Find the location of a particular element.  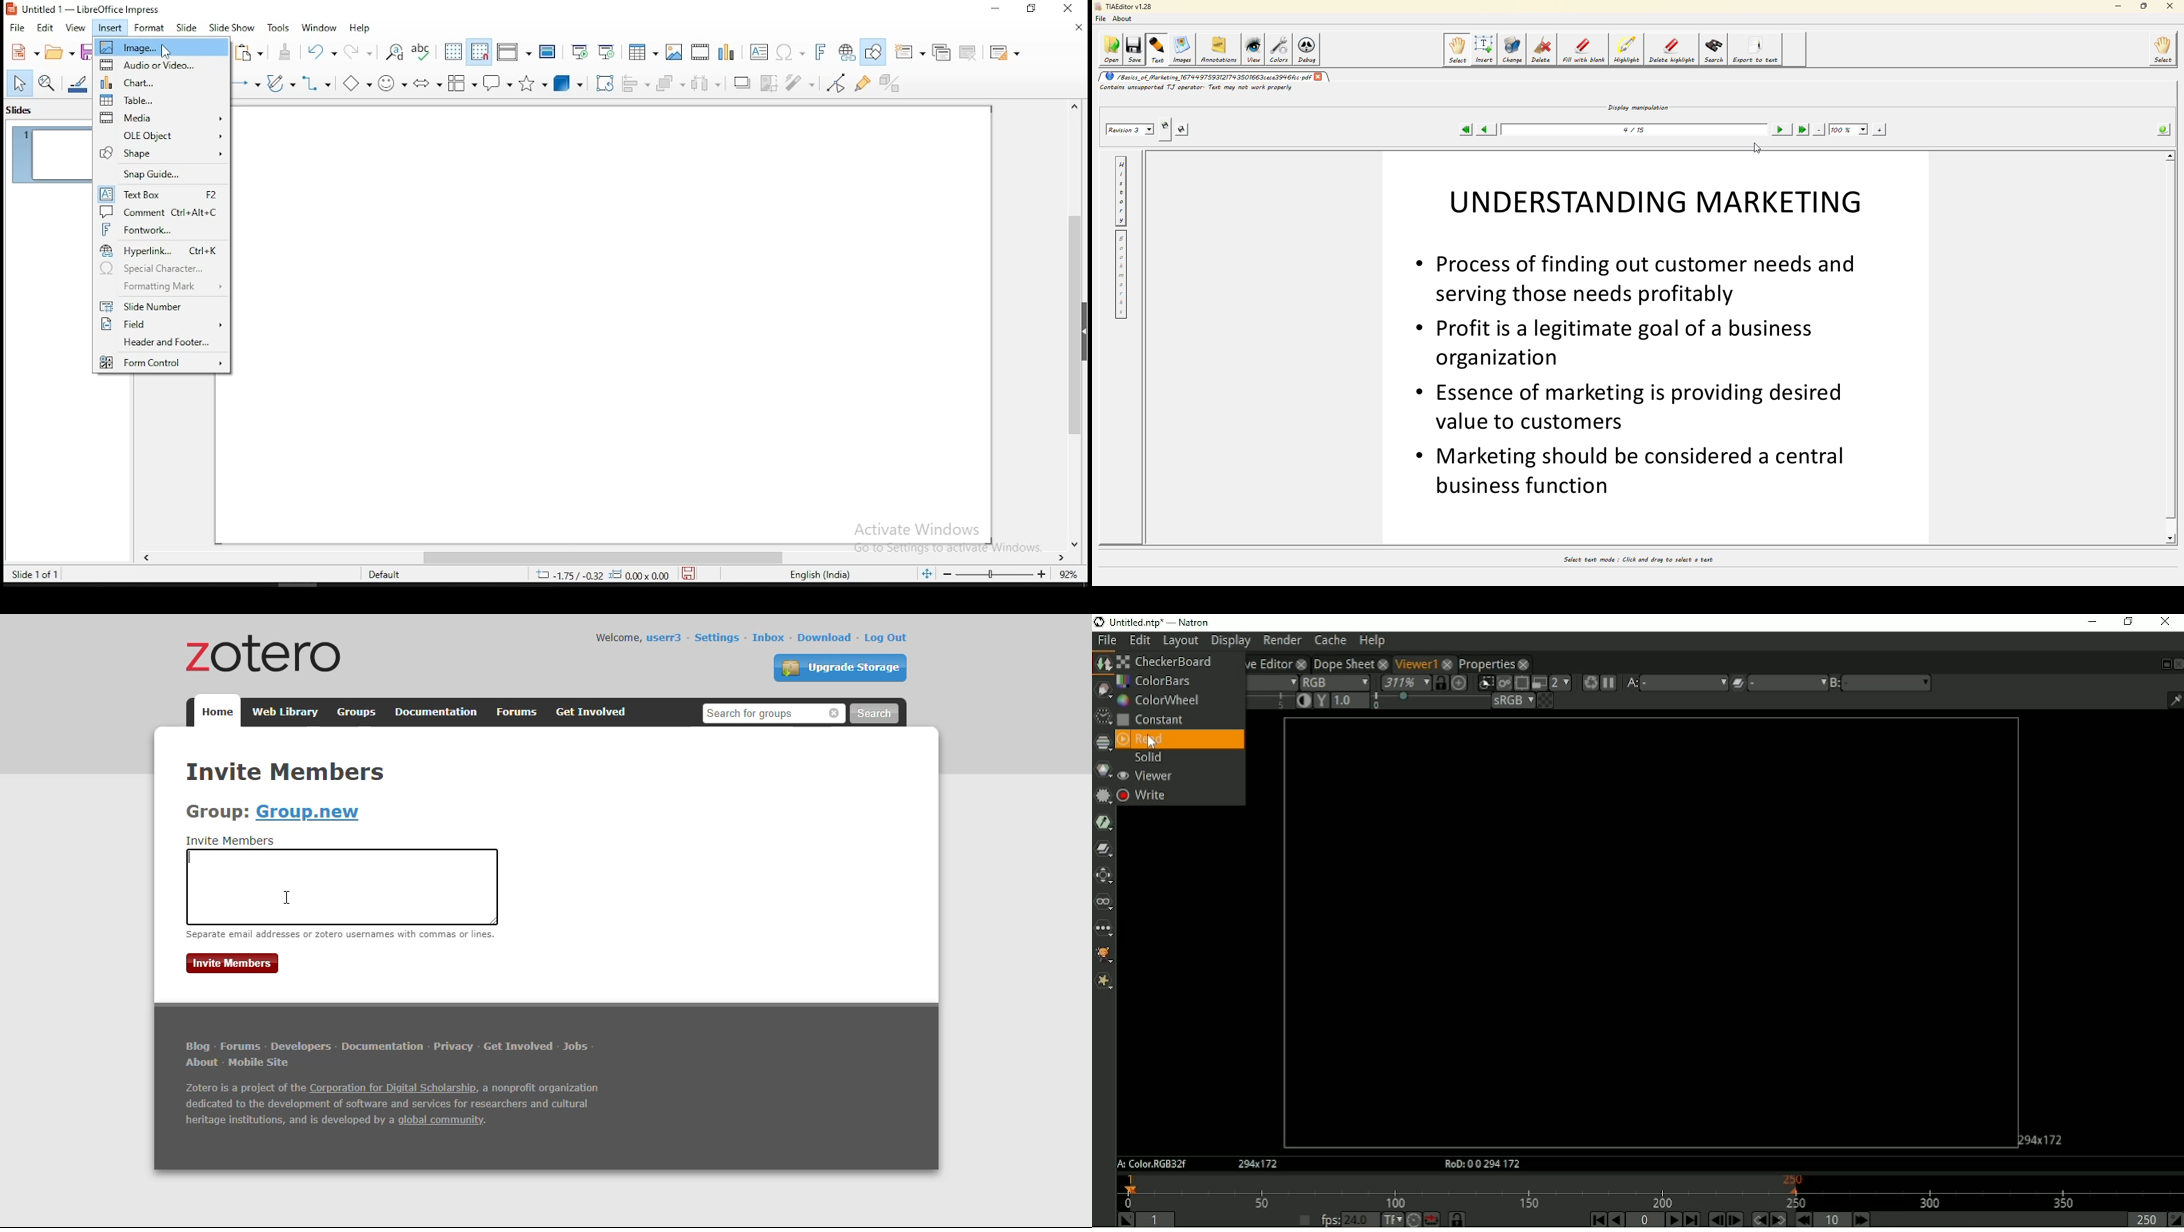

shadow is located at coordinates (770, 83).